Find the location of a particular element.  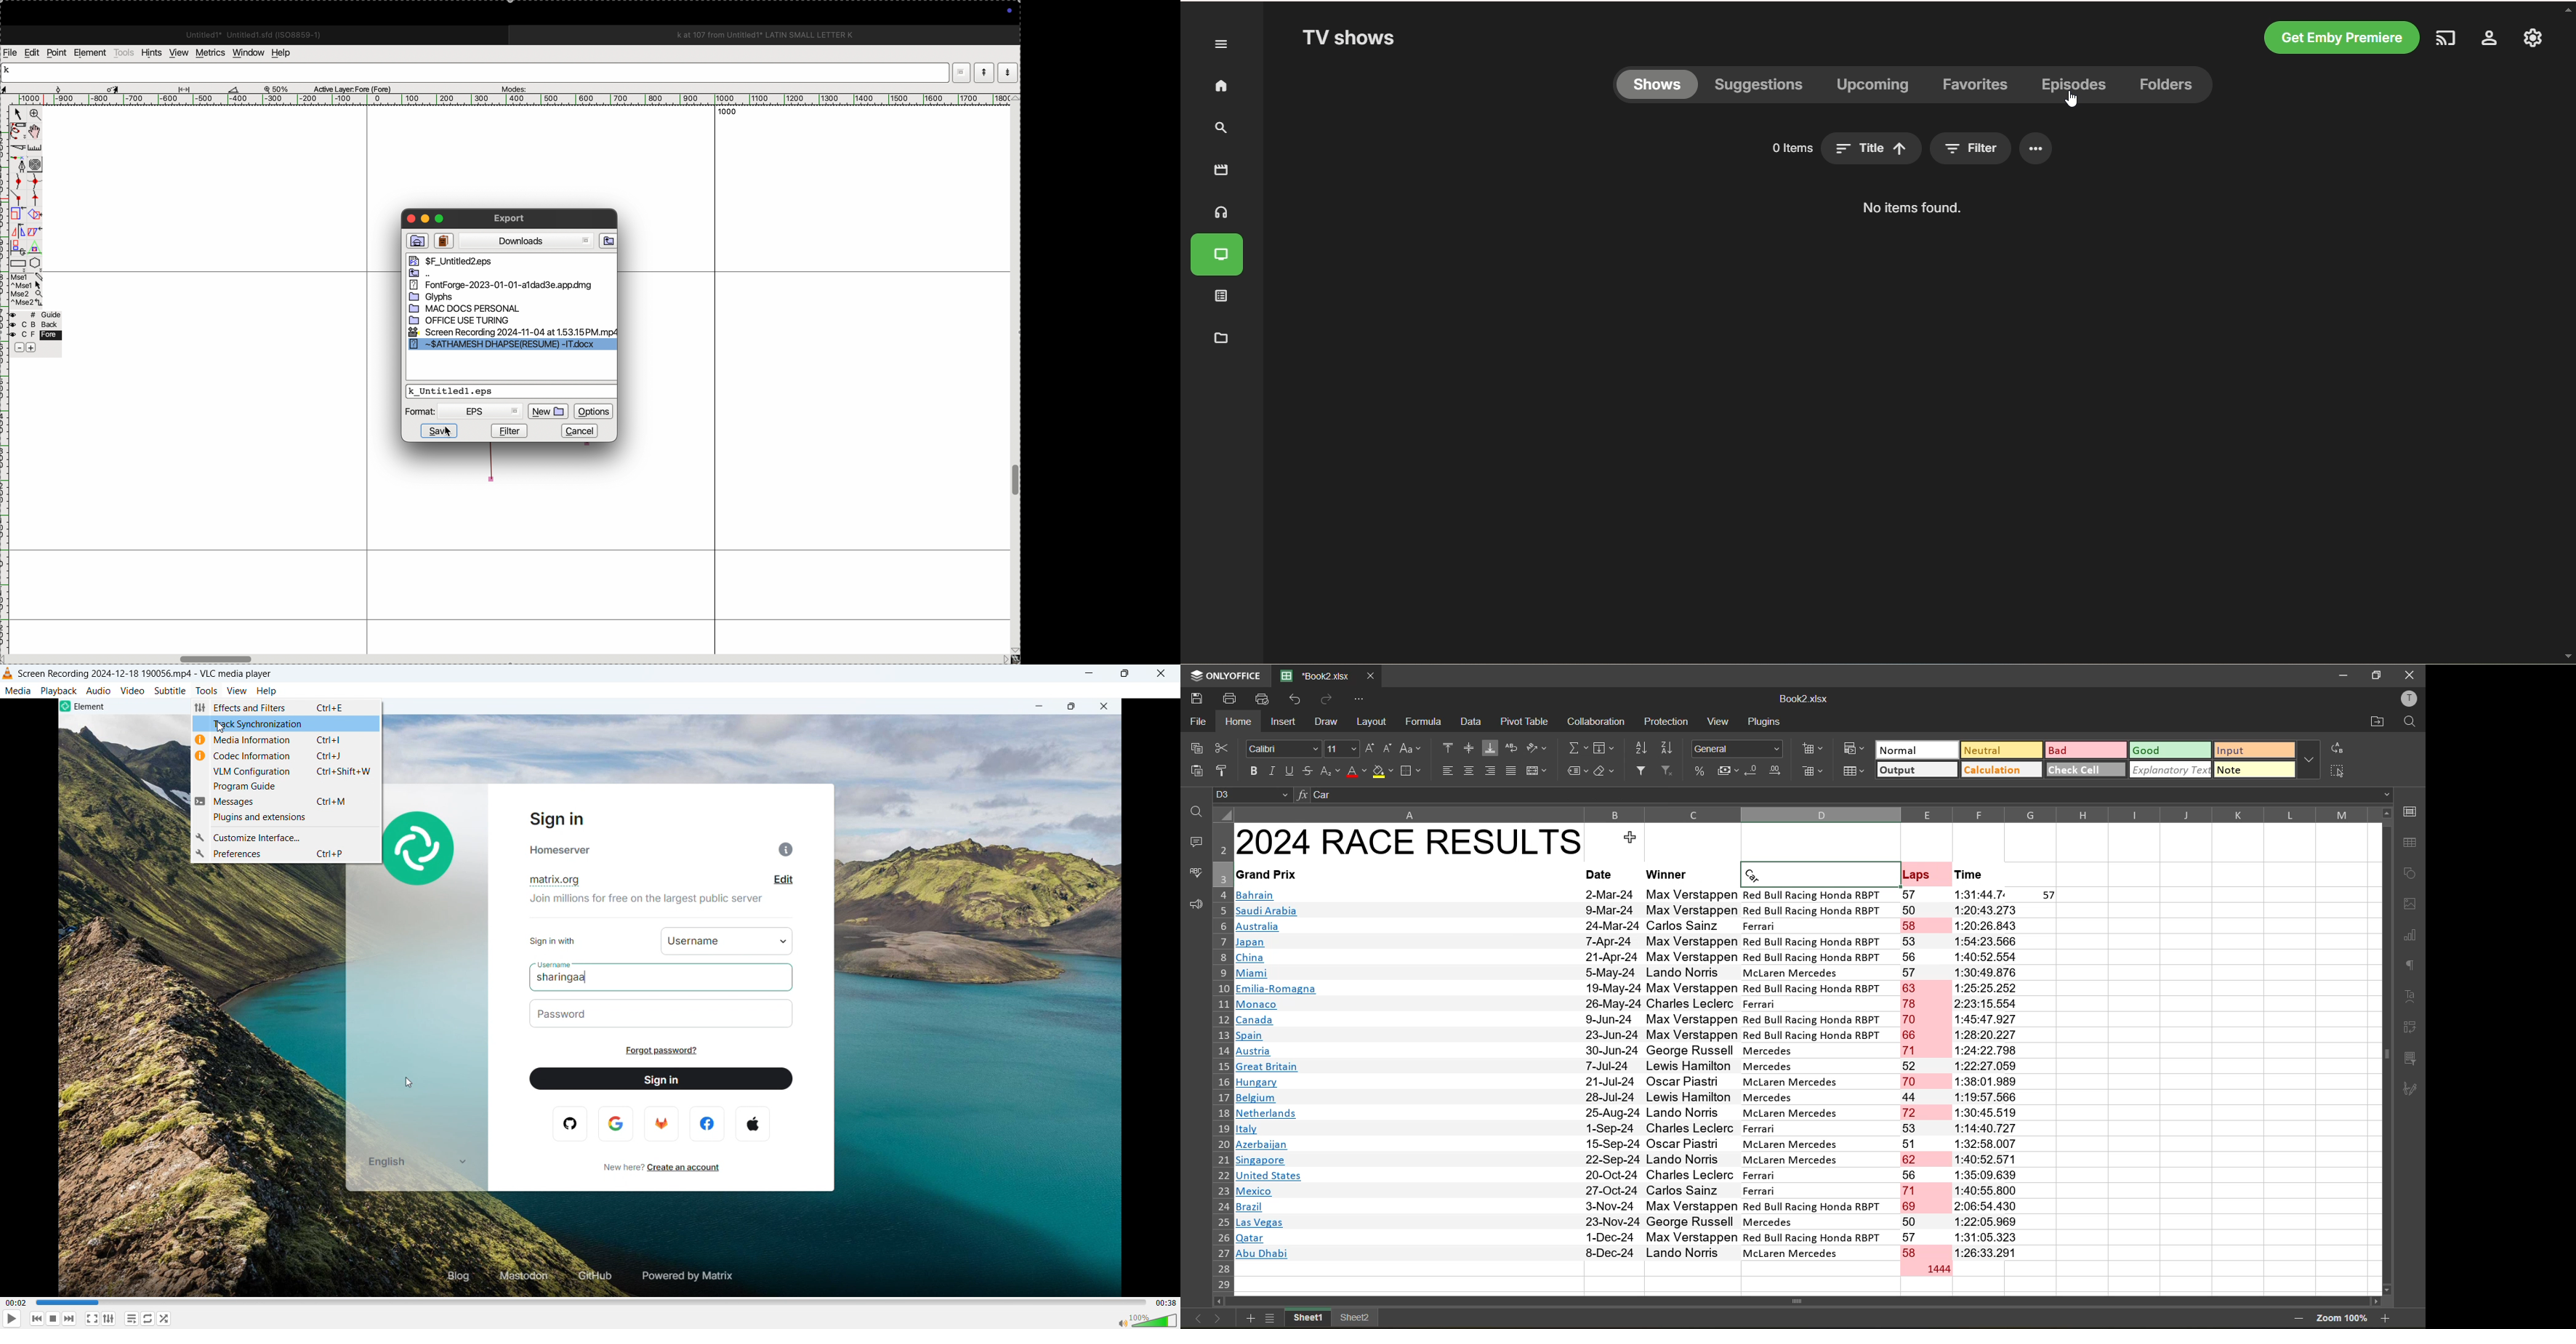

movies is located at coordinates (1220, 169).